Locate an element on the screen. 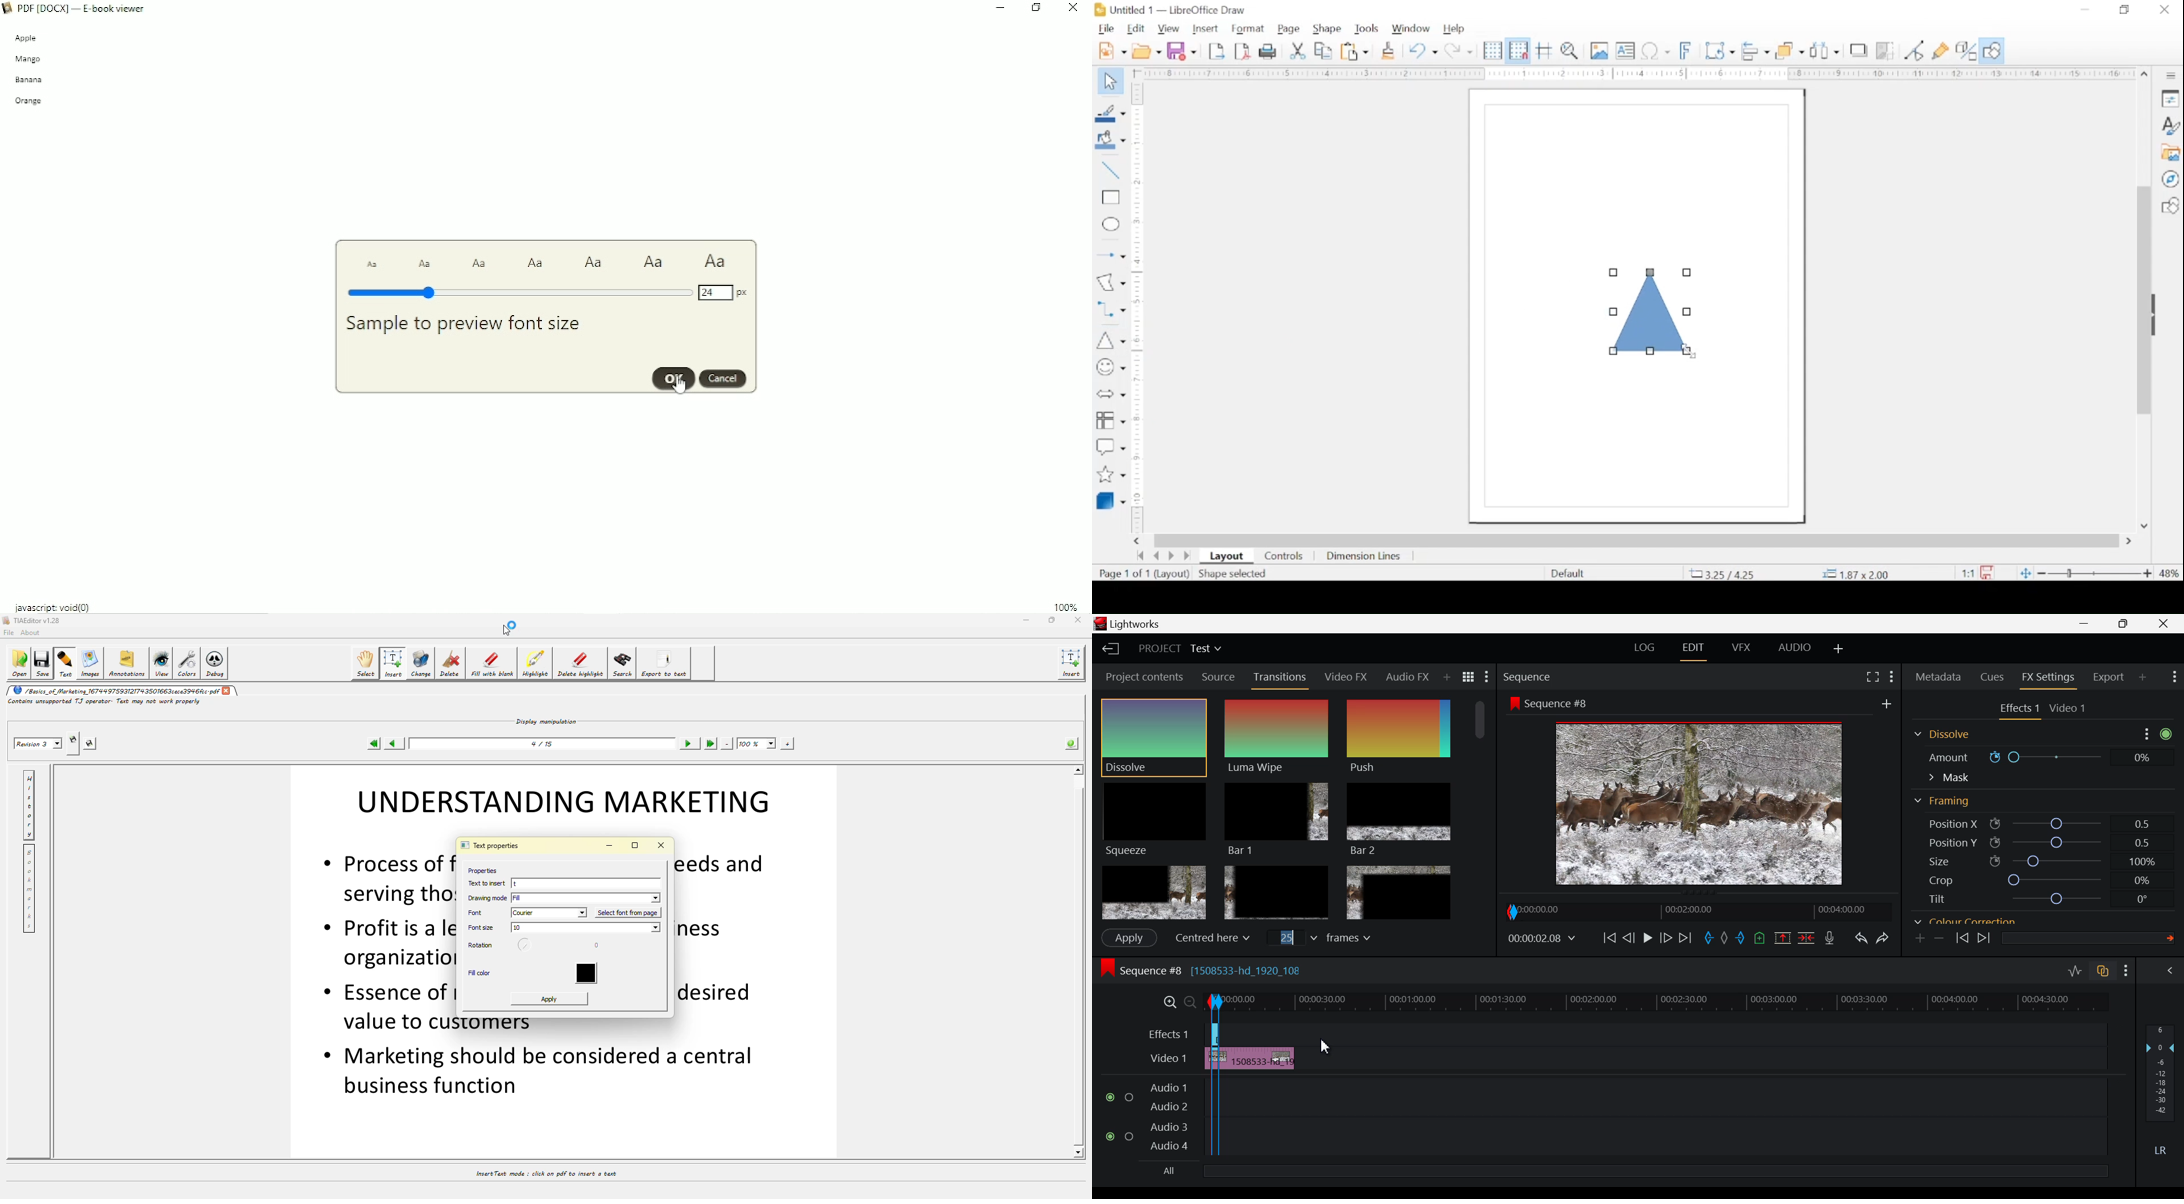  To Beginning is located at coordinates (1608, 939).